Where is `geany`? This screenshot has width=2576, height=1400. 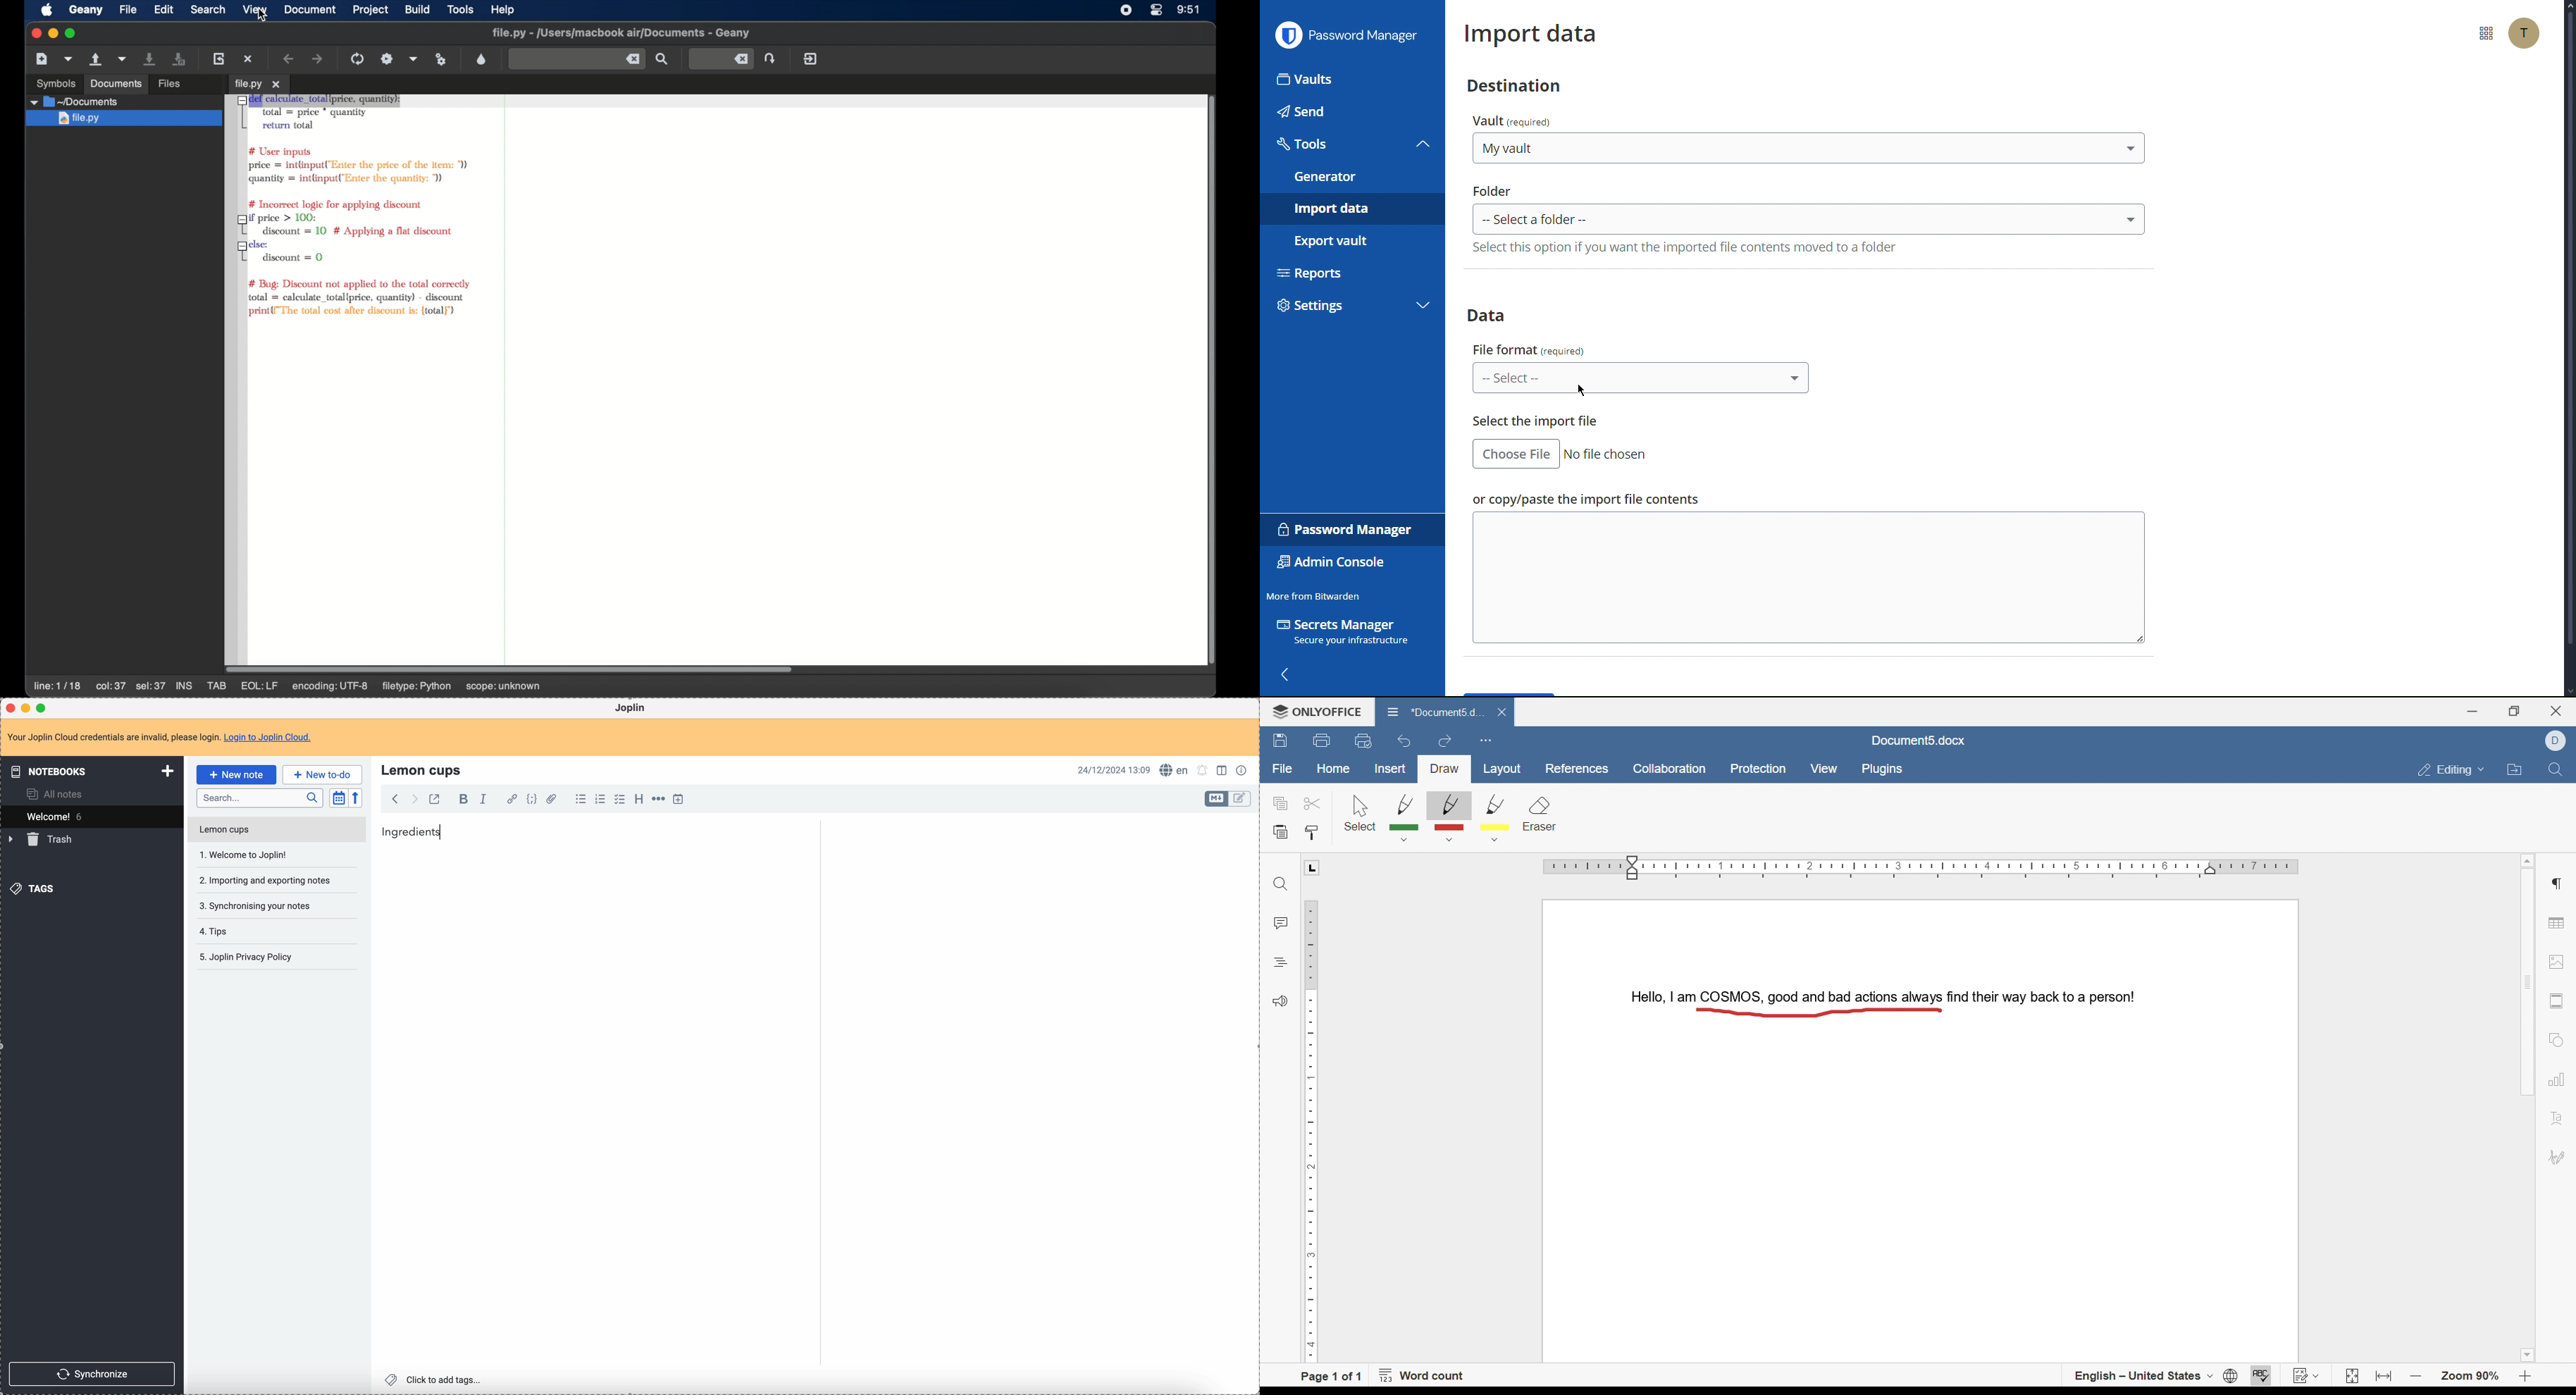 geany is located at coordinates (85, 10).